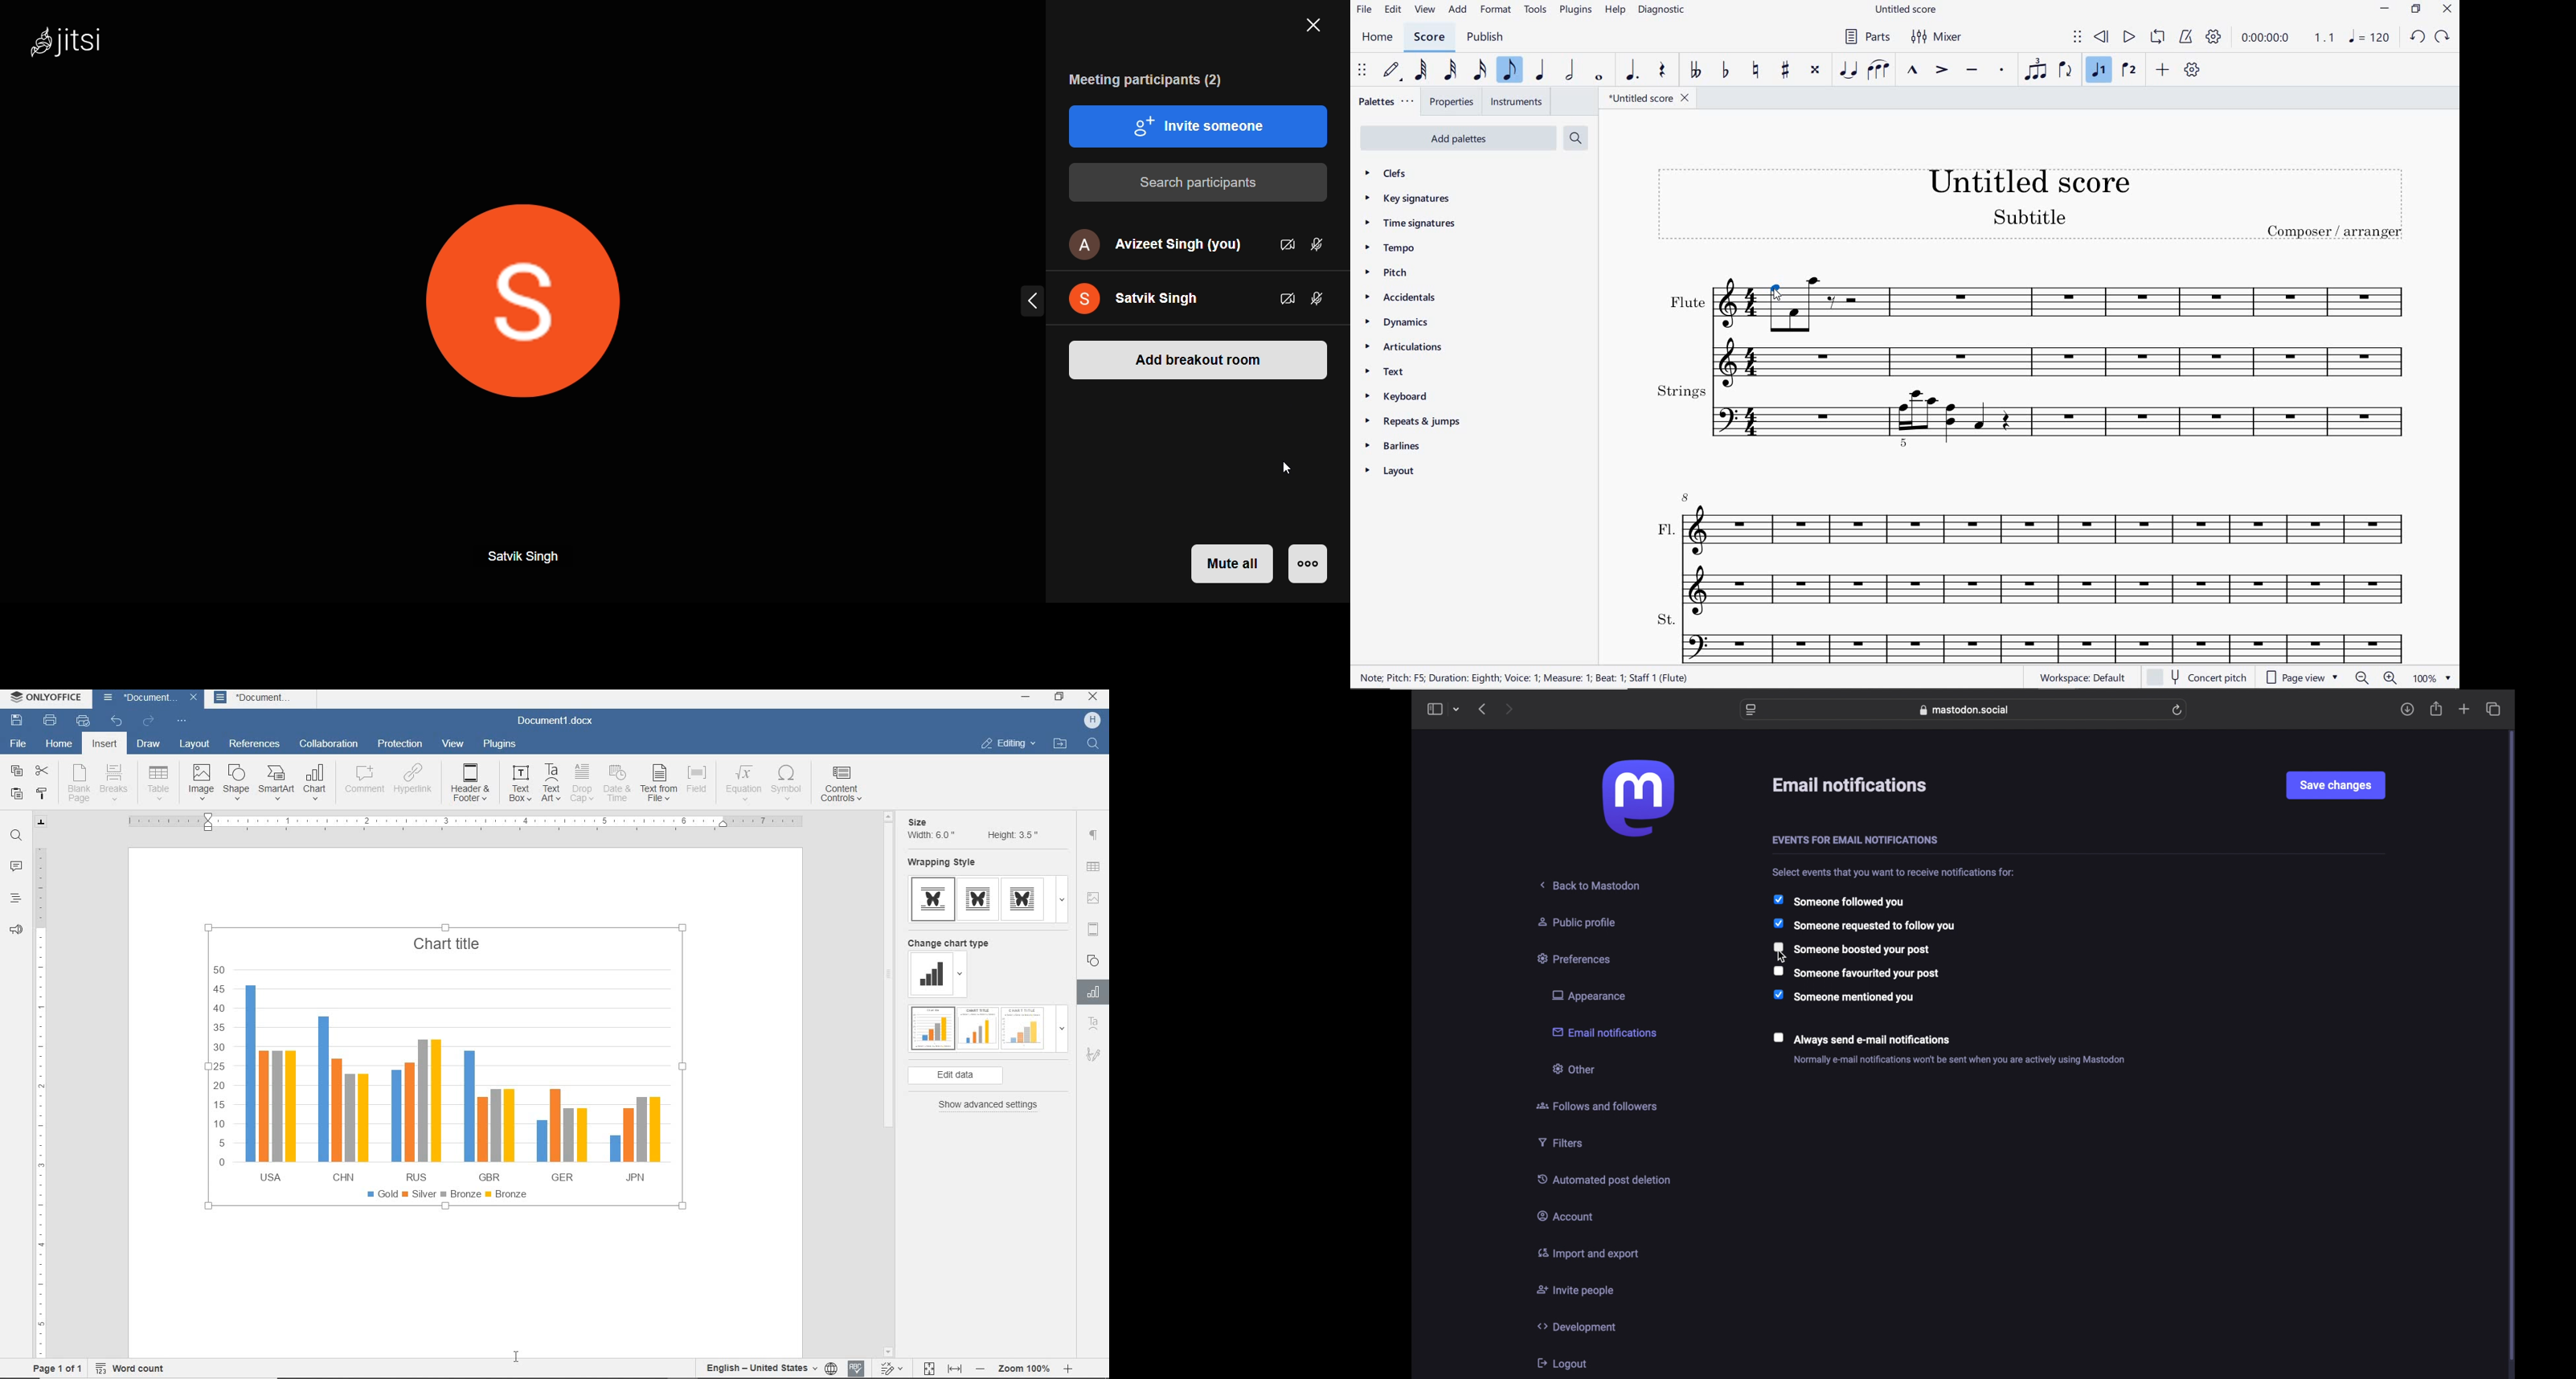  I want to click on PARTS, so click(1867, 38).